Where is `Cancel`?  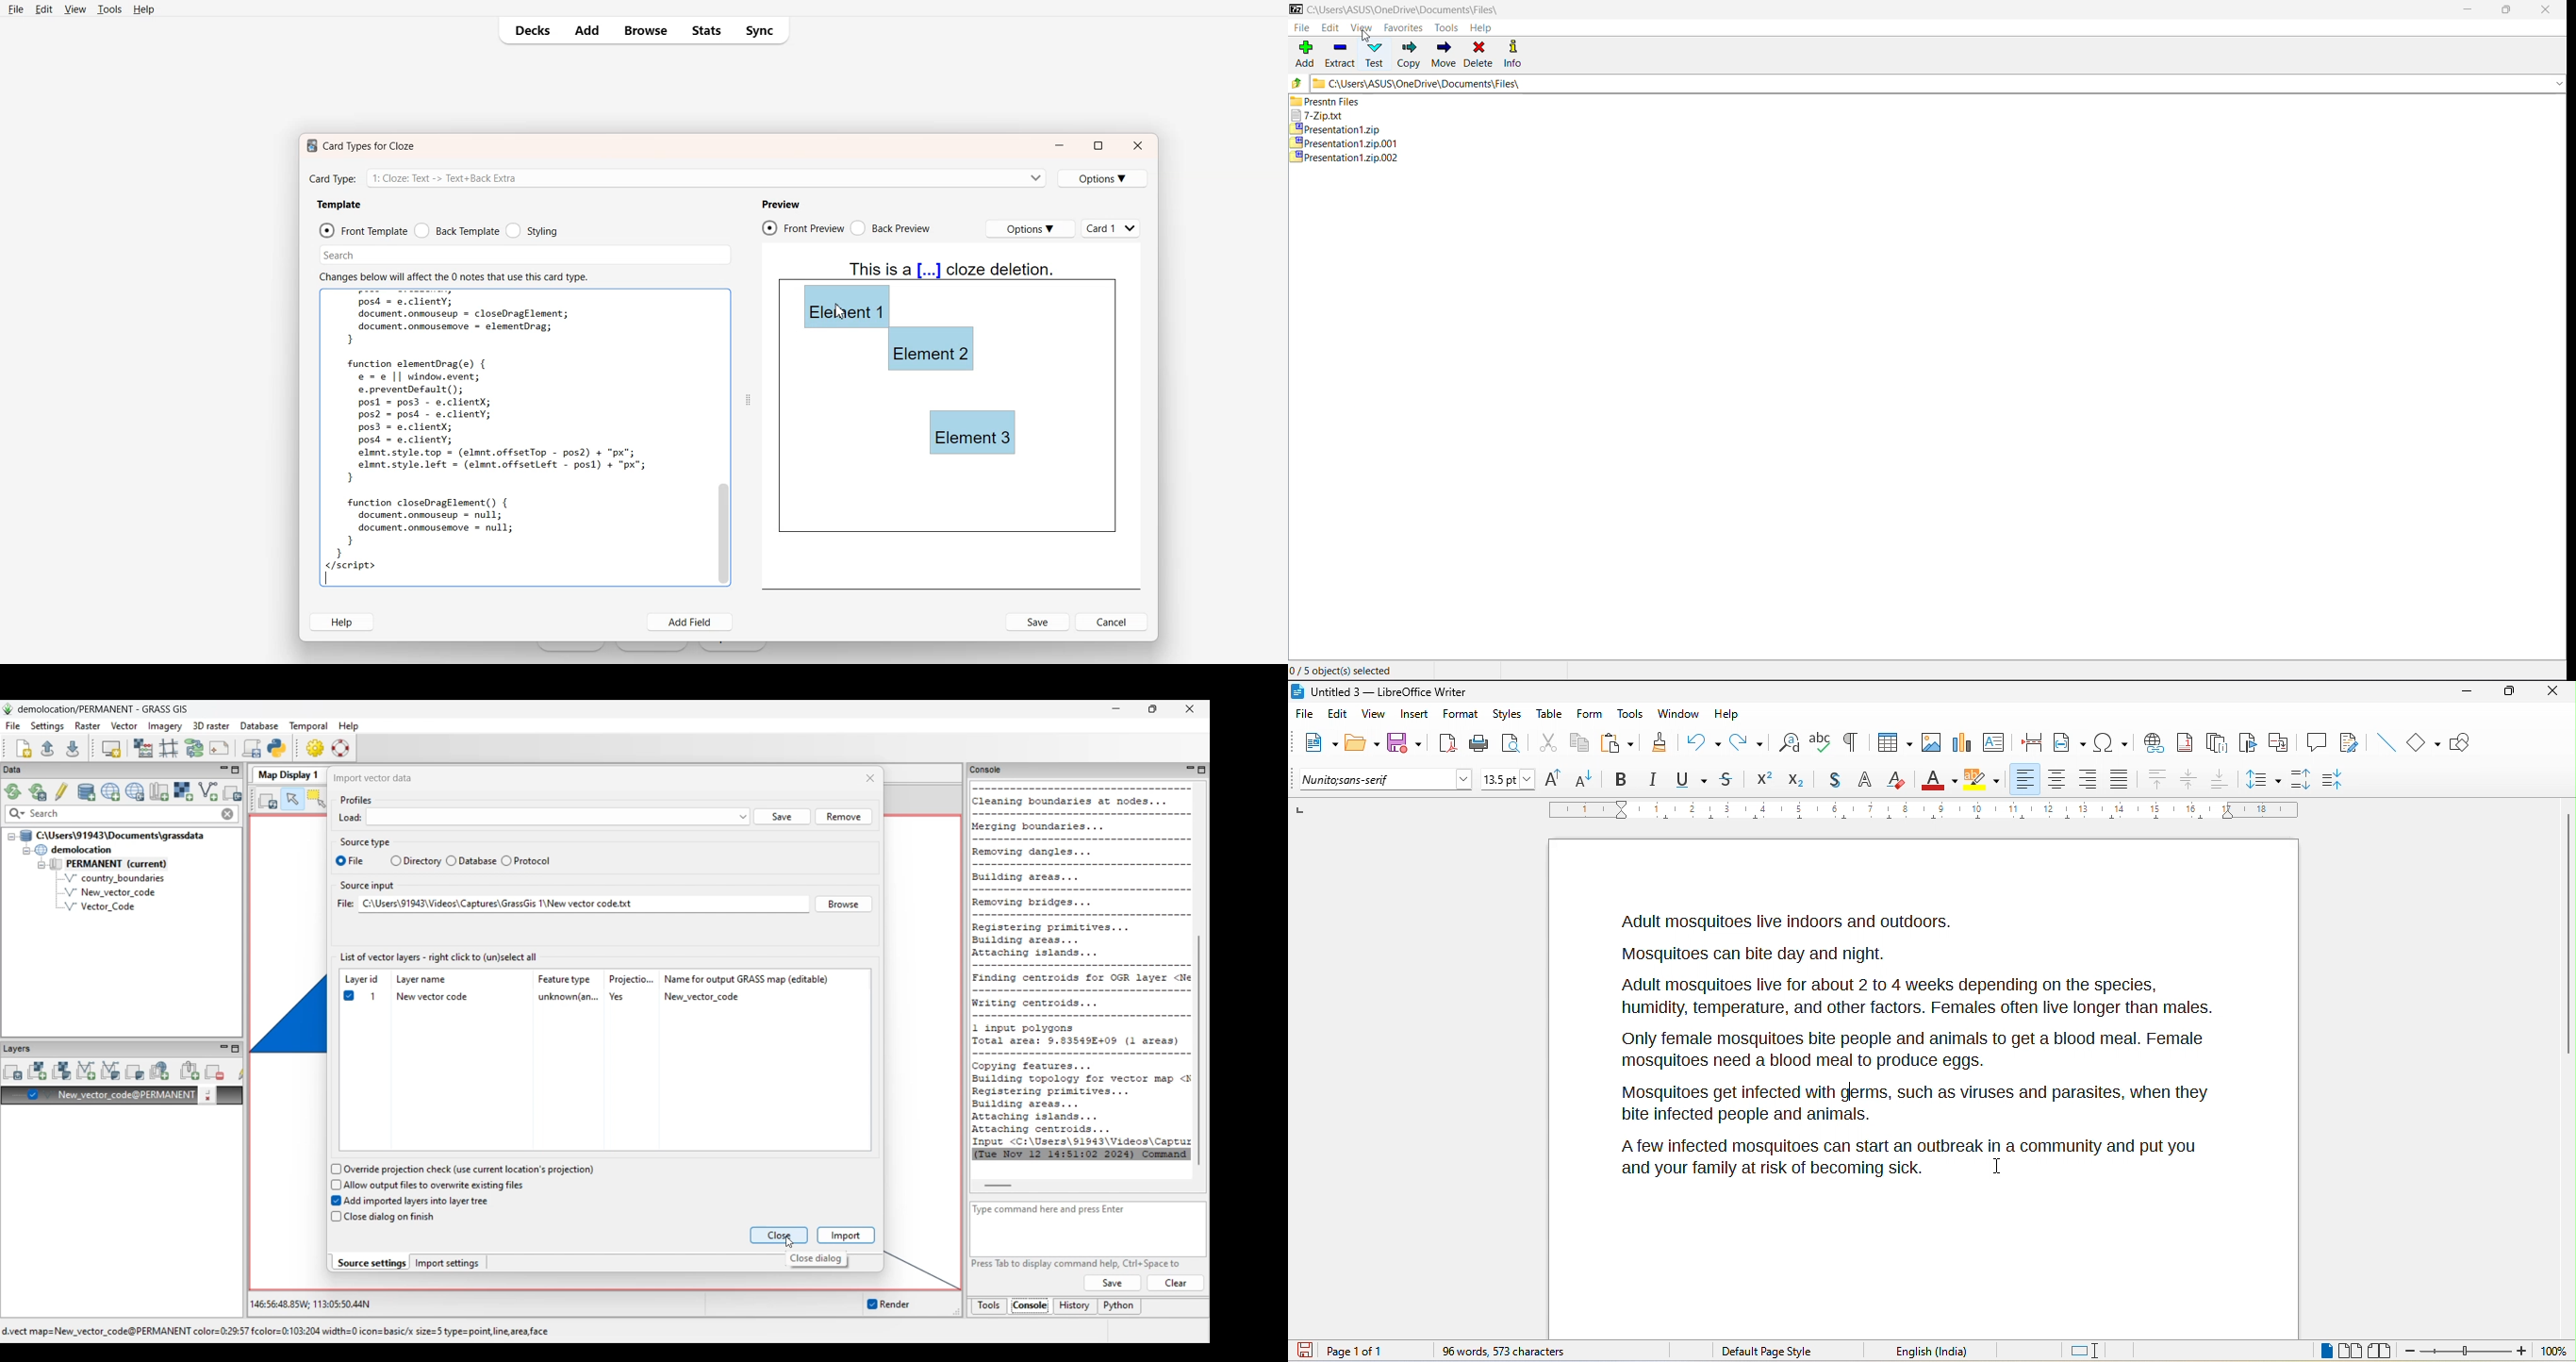
Cancel is located at coordinates (1113, 622).